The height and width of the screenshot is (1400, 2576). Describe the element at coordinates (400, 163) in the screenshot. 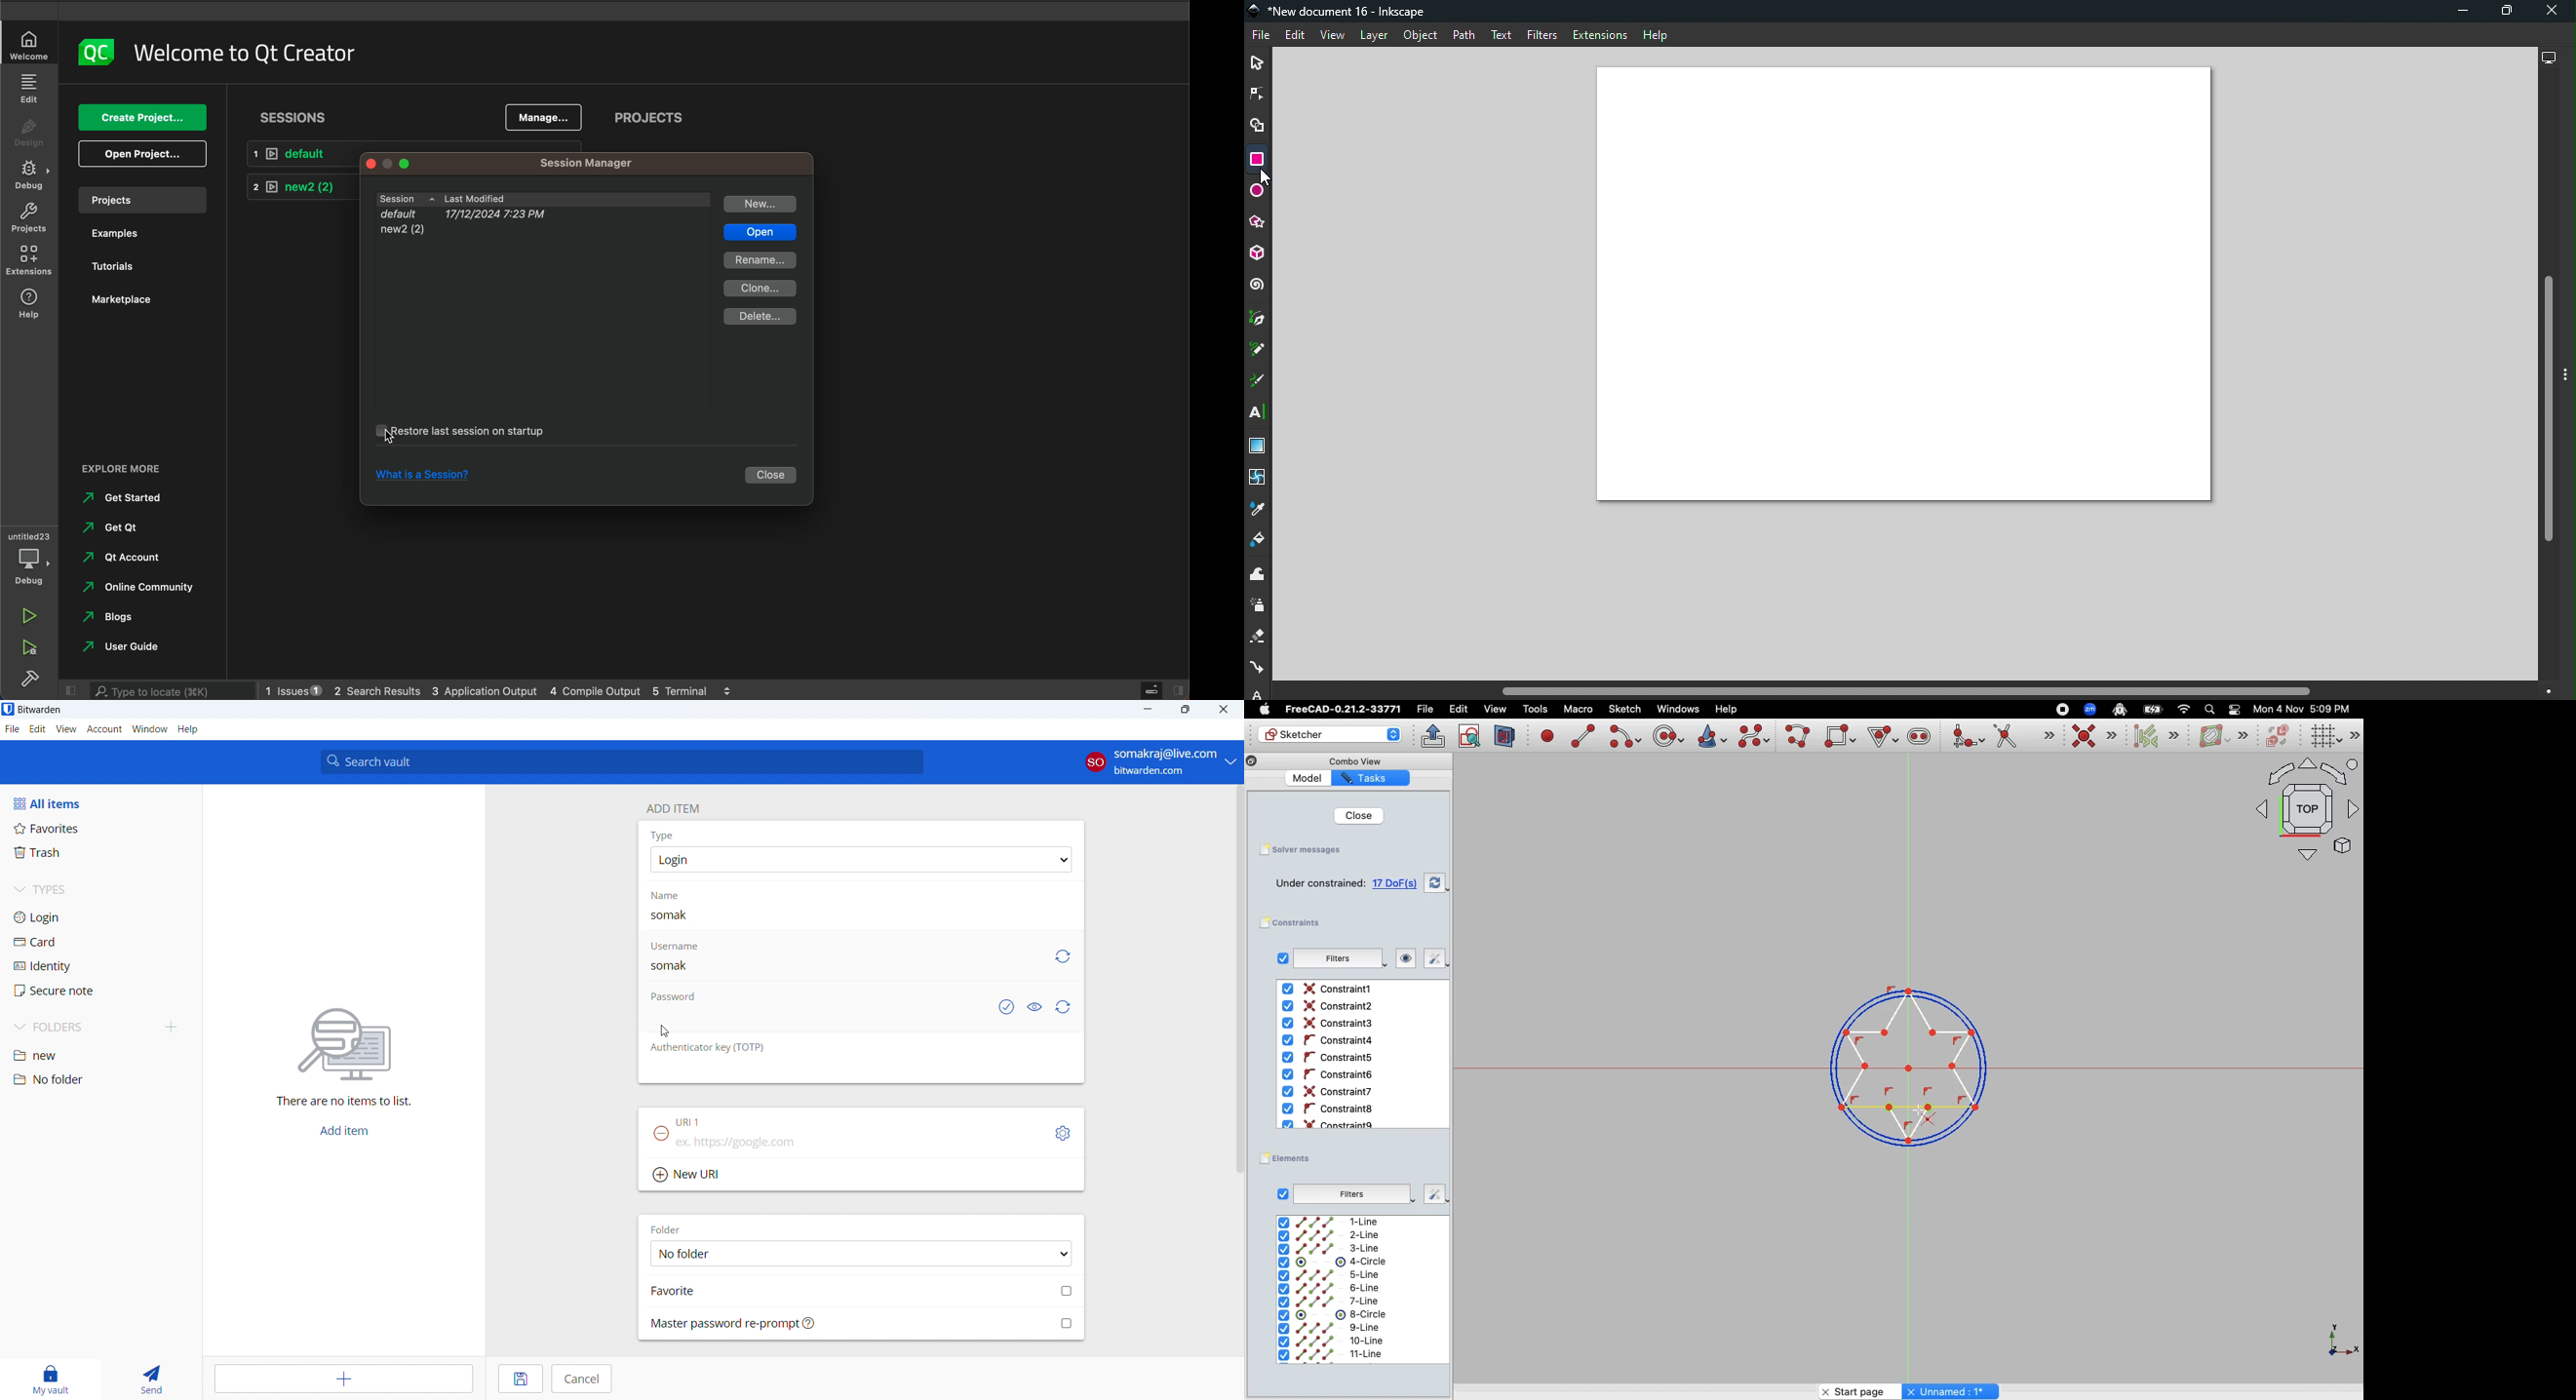

I see `window tags` at that location.